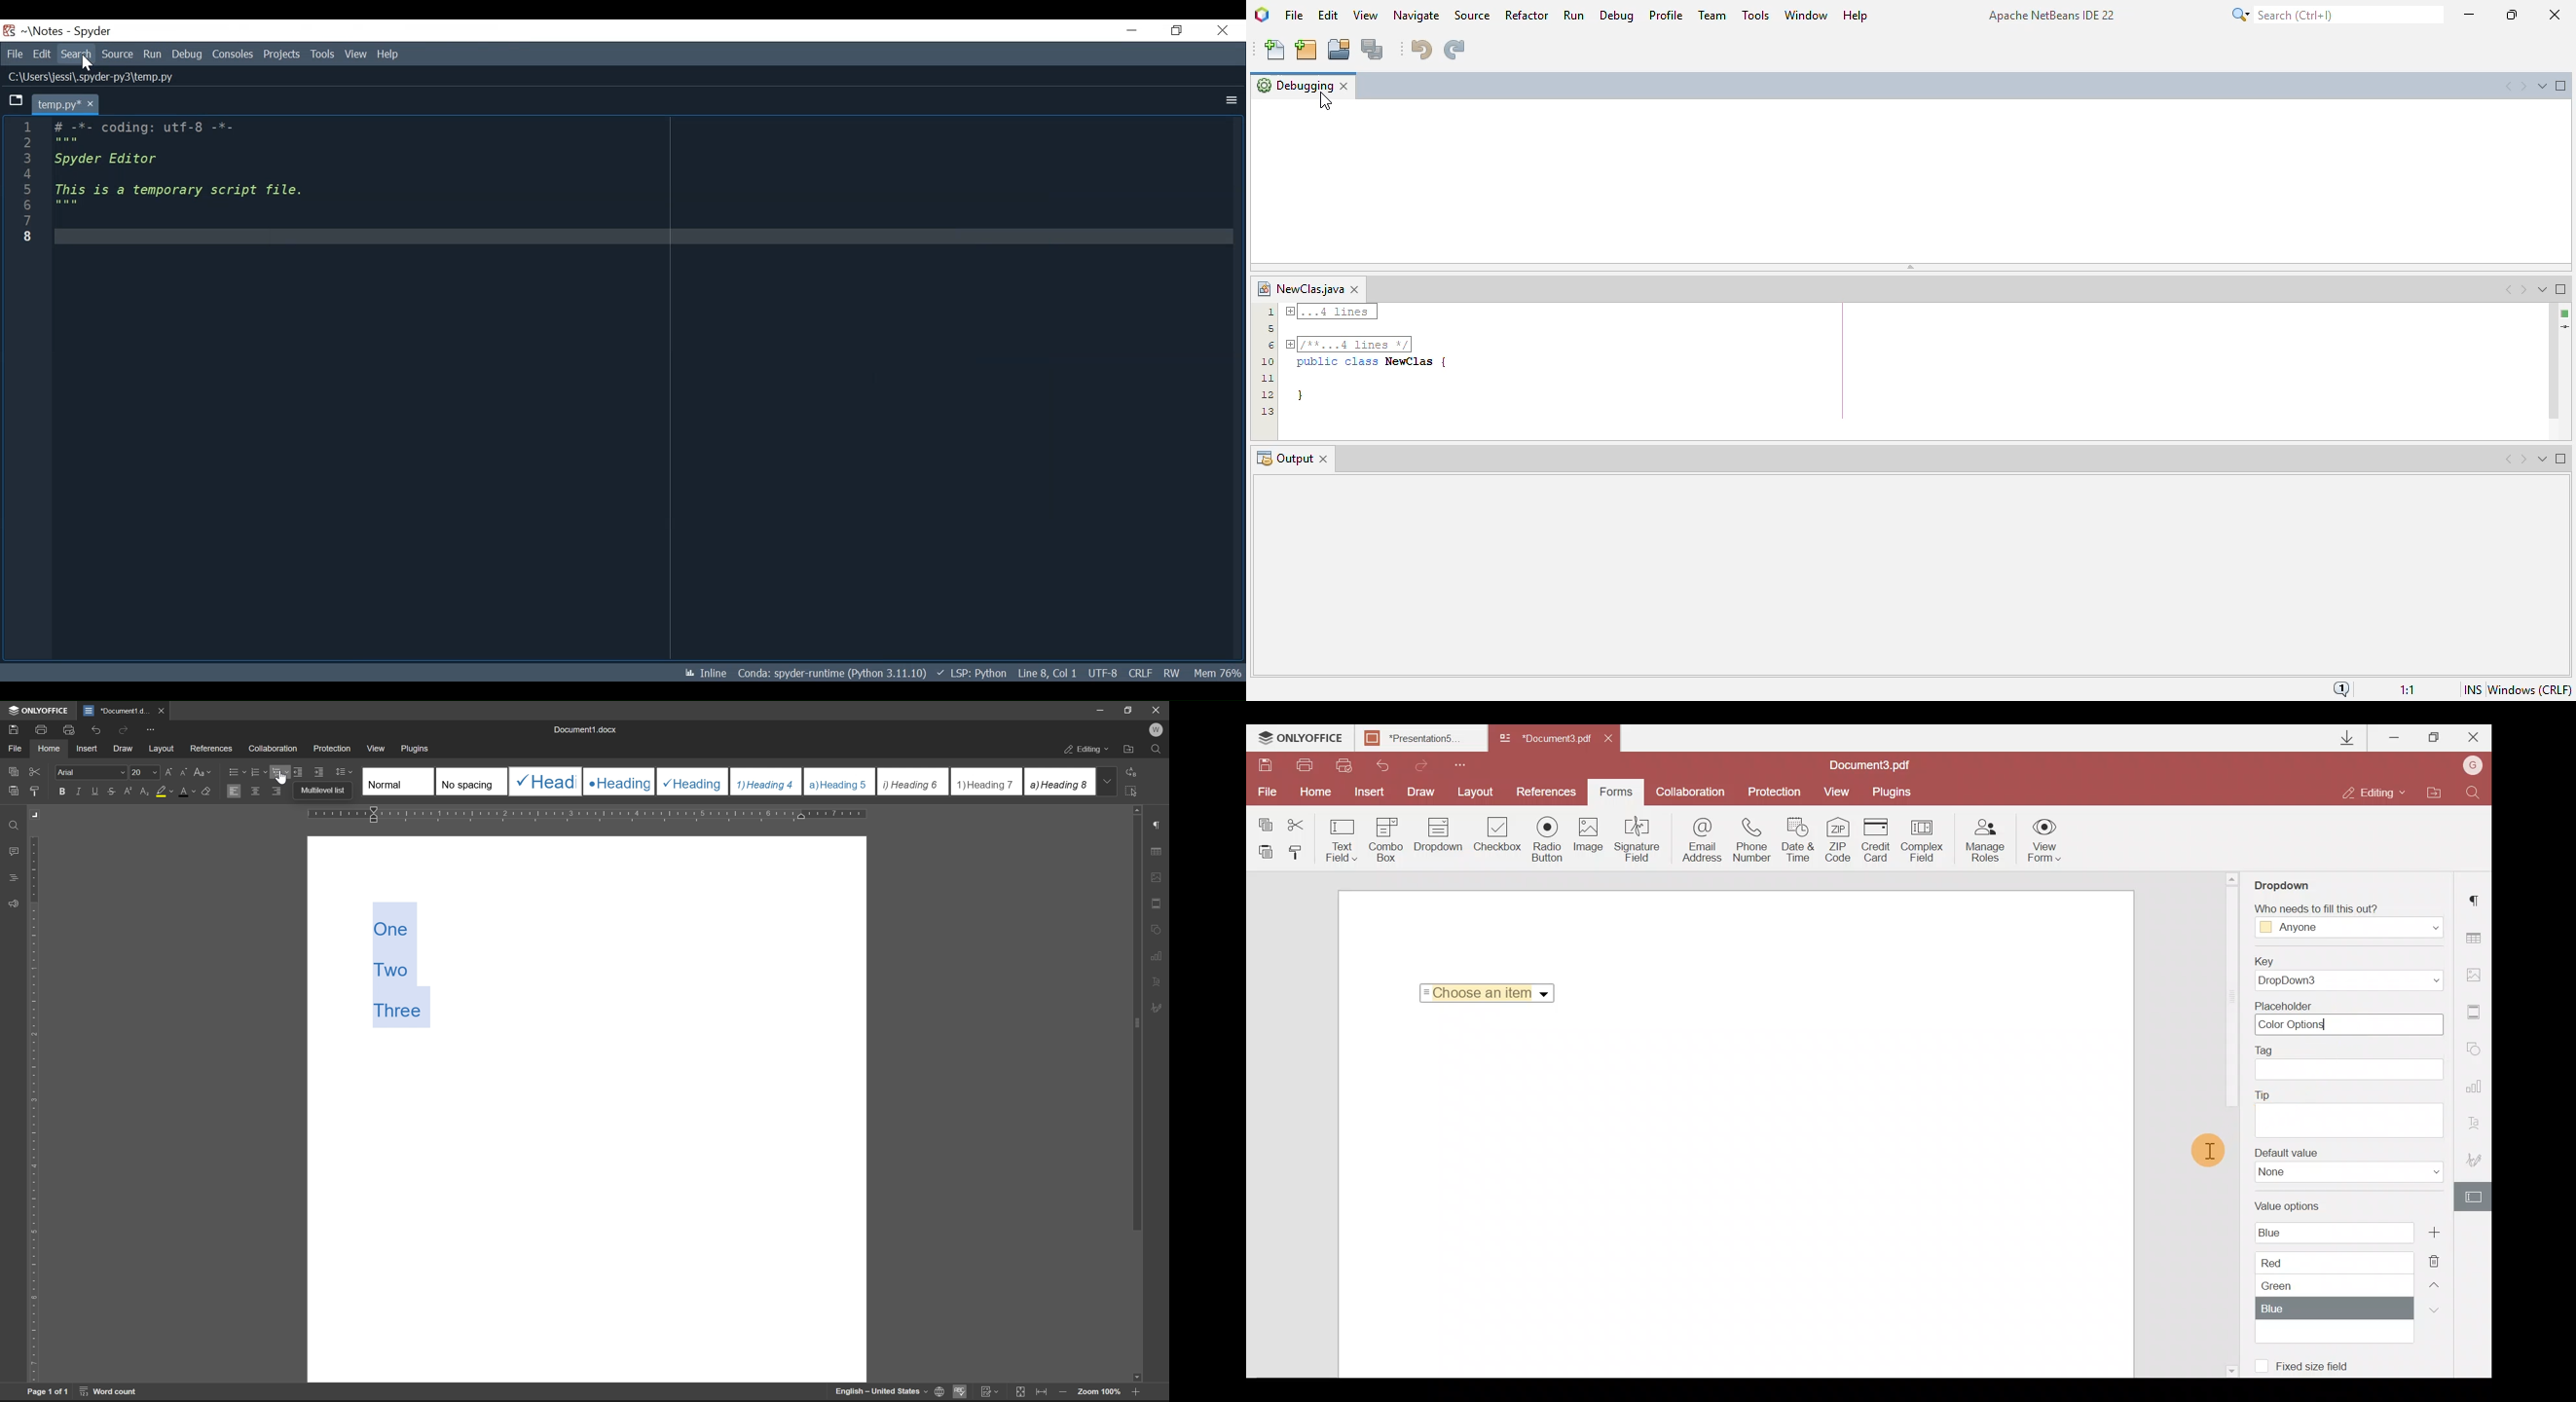  What do you see at coordinates (150, 730) in the screenshot?
I see `customize quick access toolbar` at bounding box center [150, 730].